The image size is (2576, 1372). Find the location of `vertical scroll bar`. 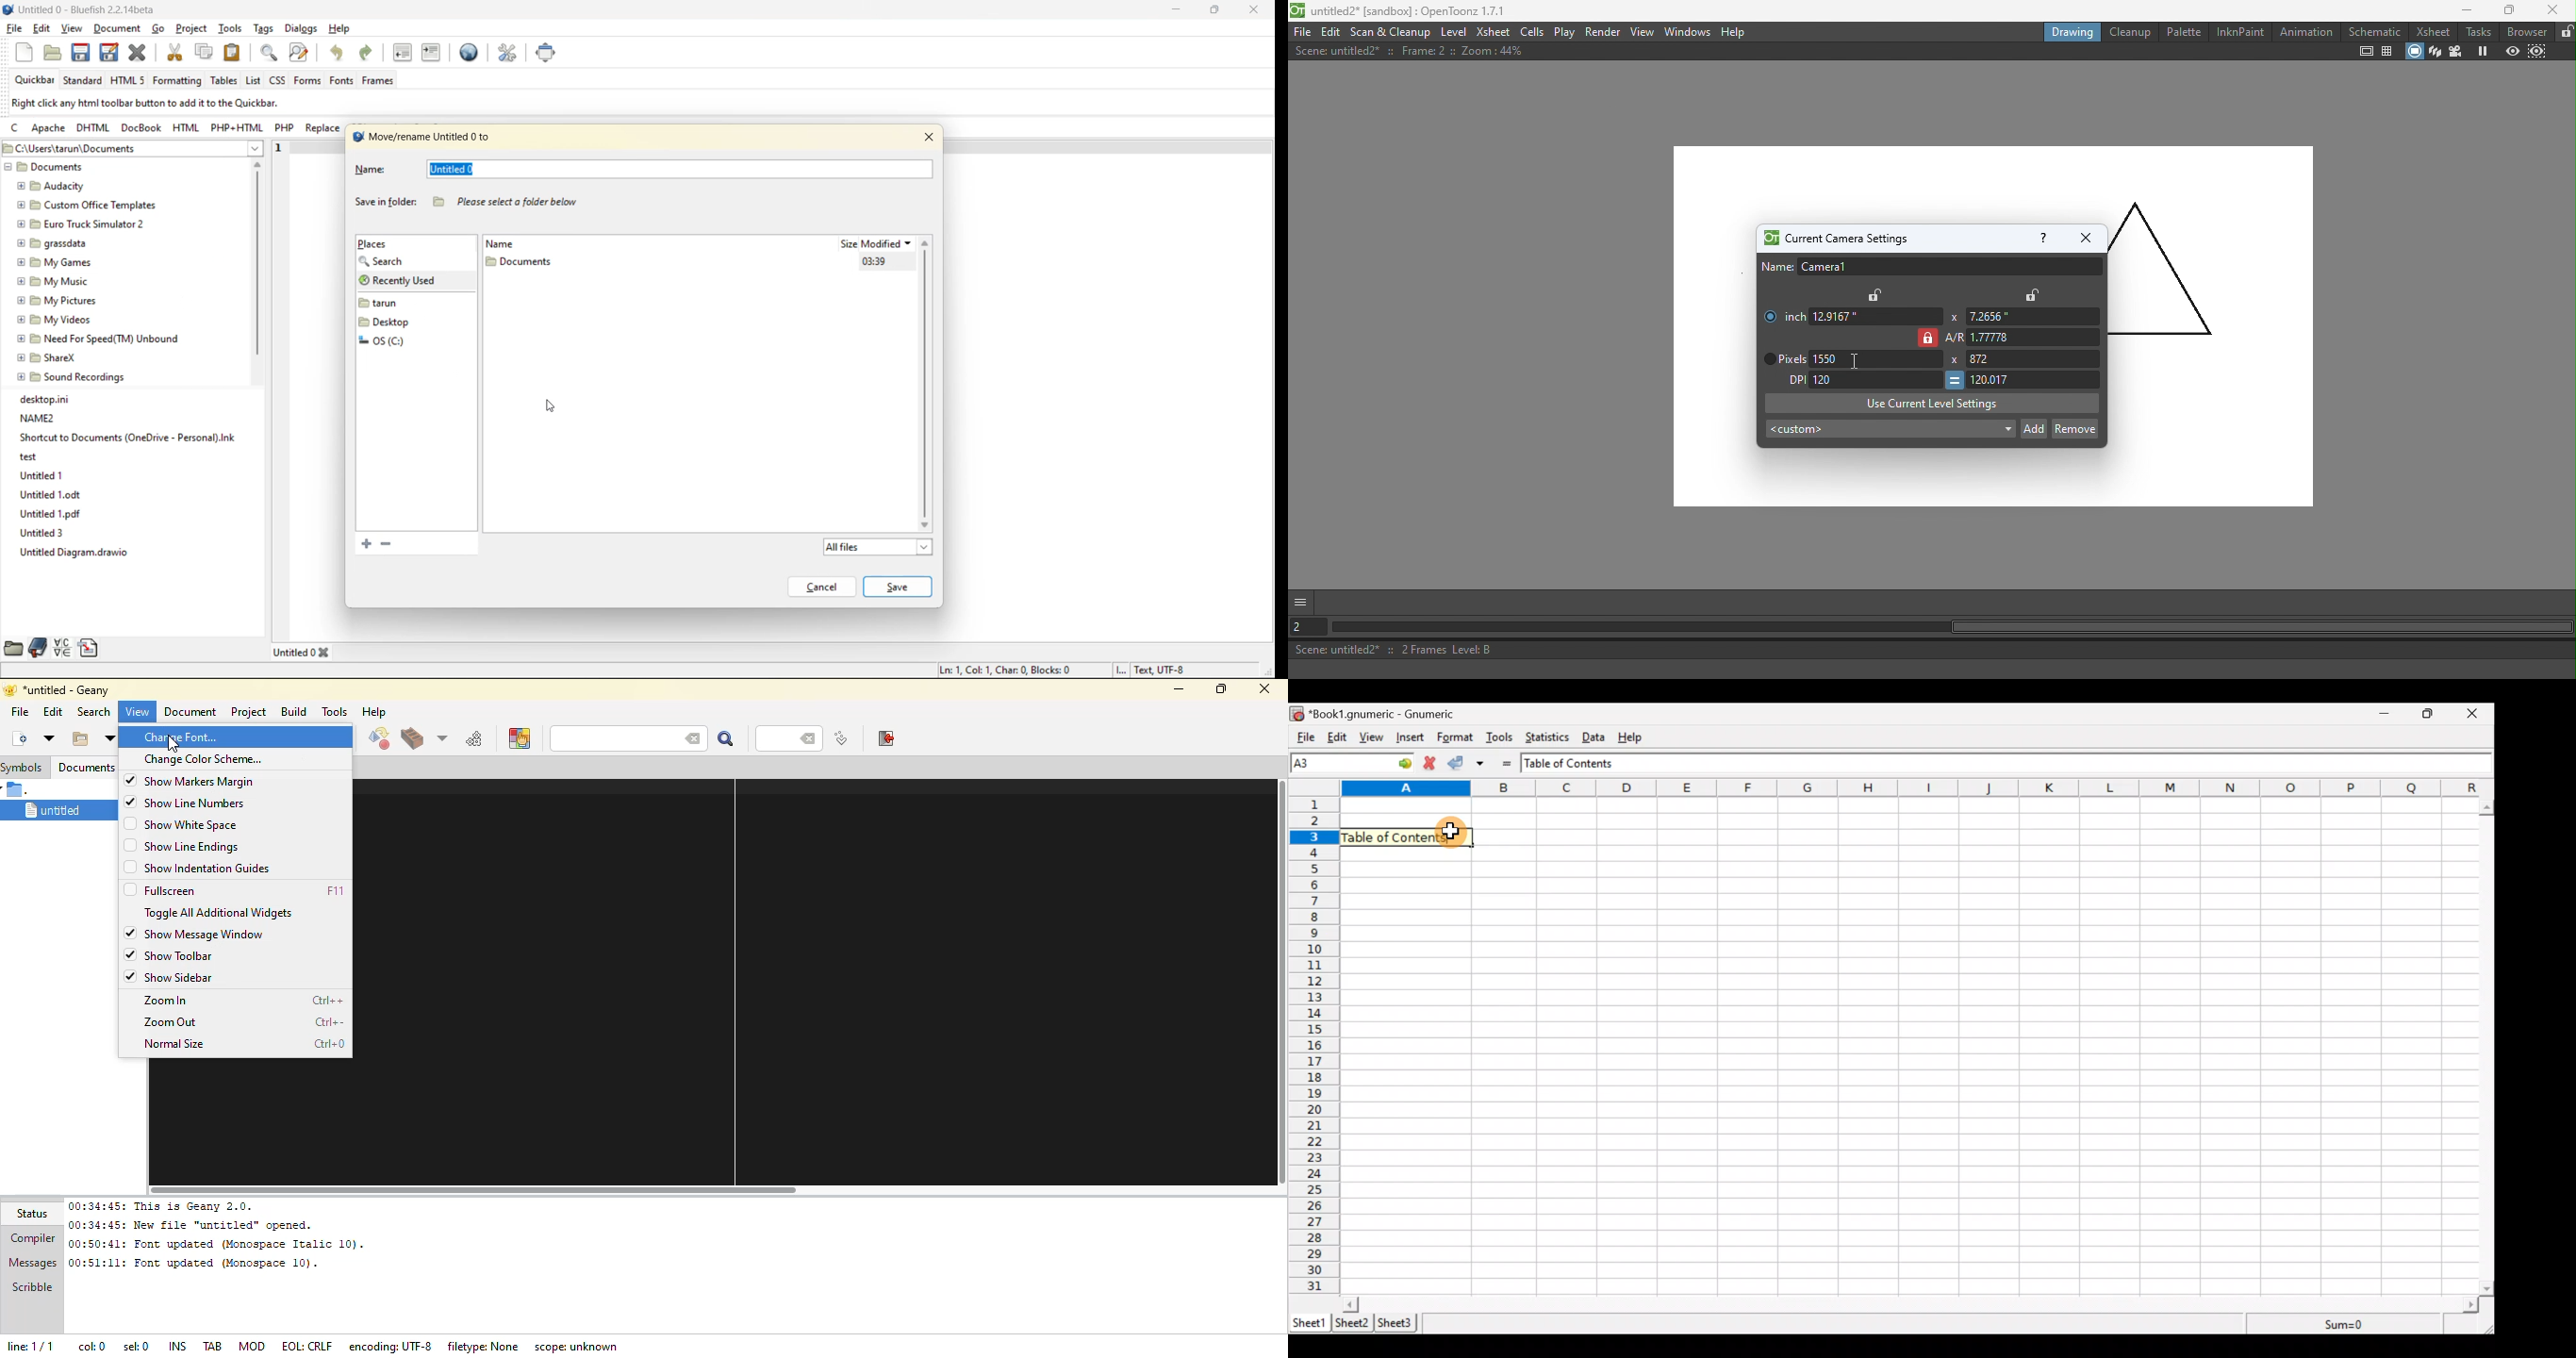

vertical scroll bar is located at coordinates (258, 264).